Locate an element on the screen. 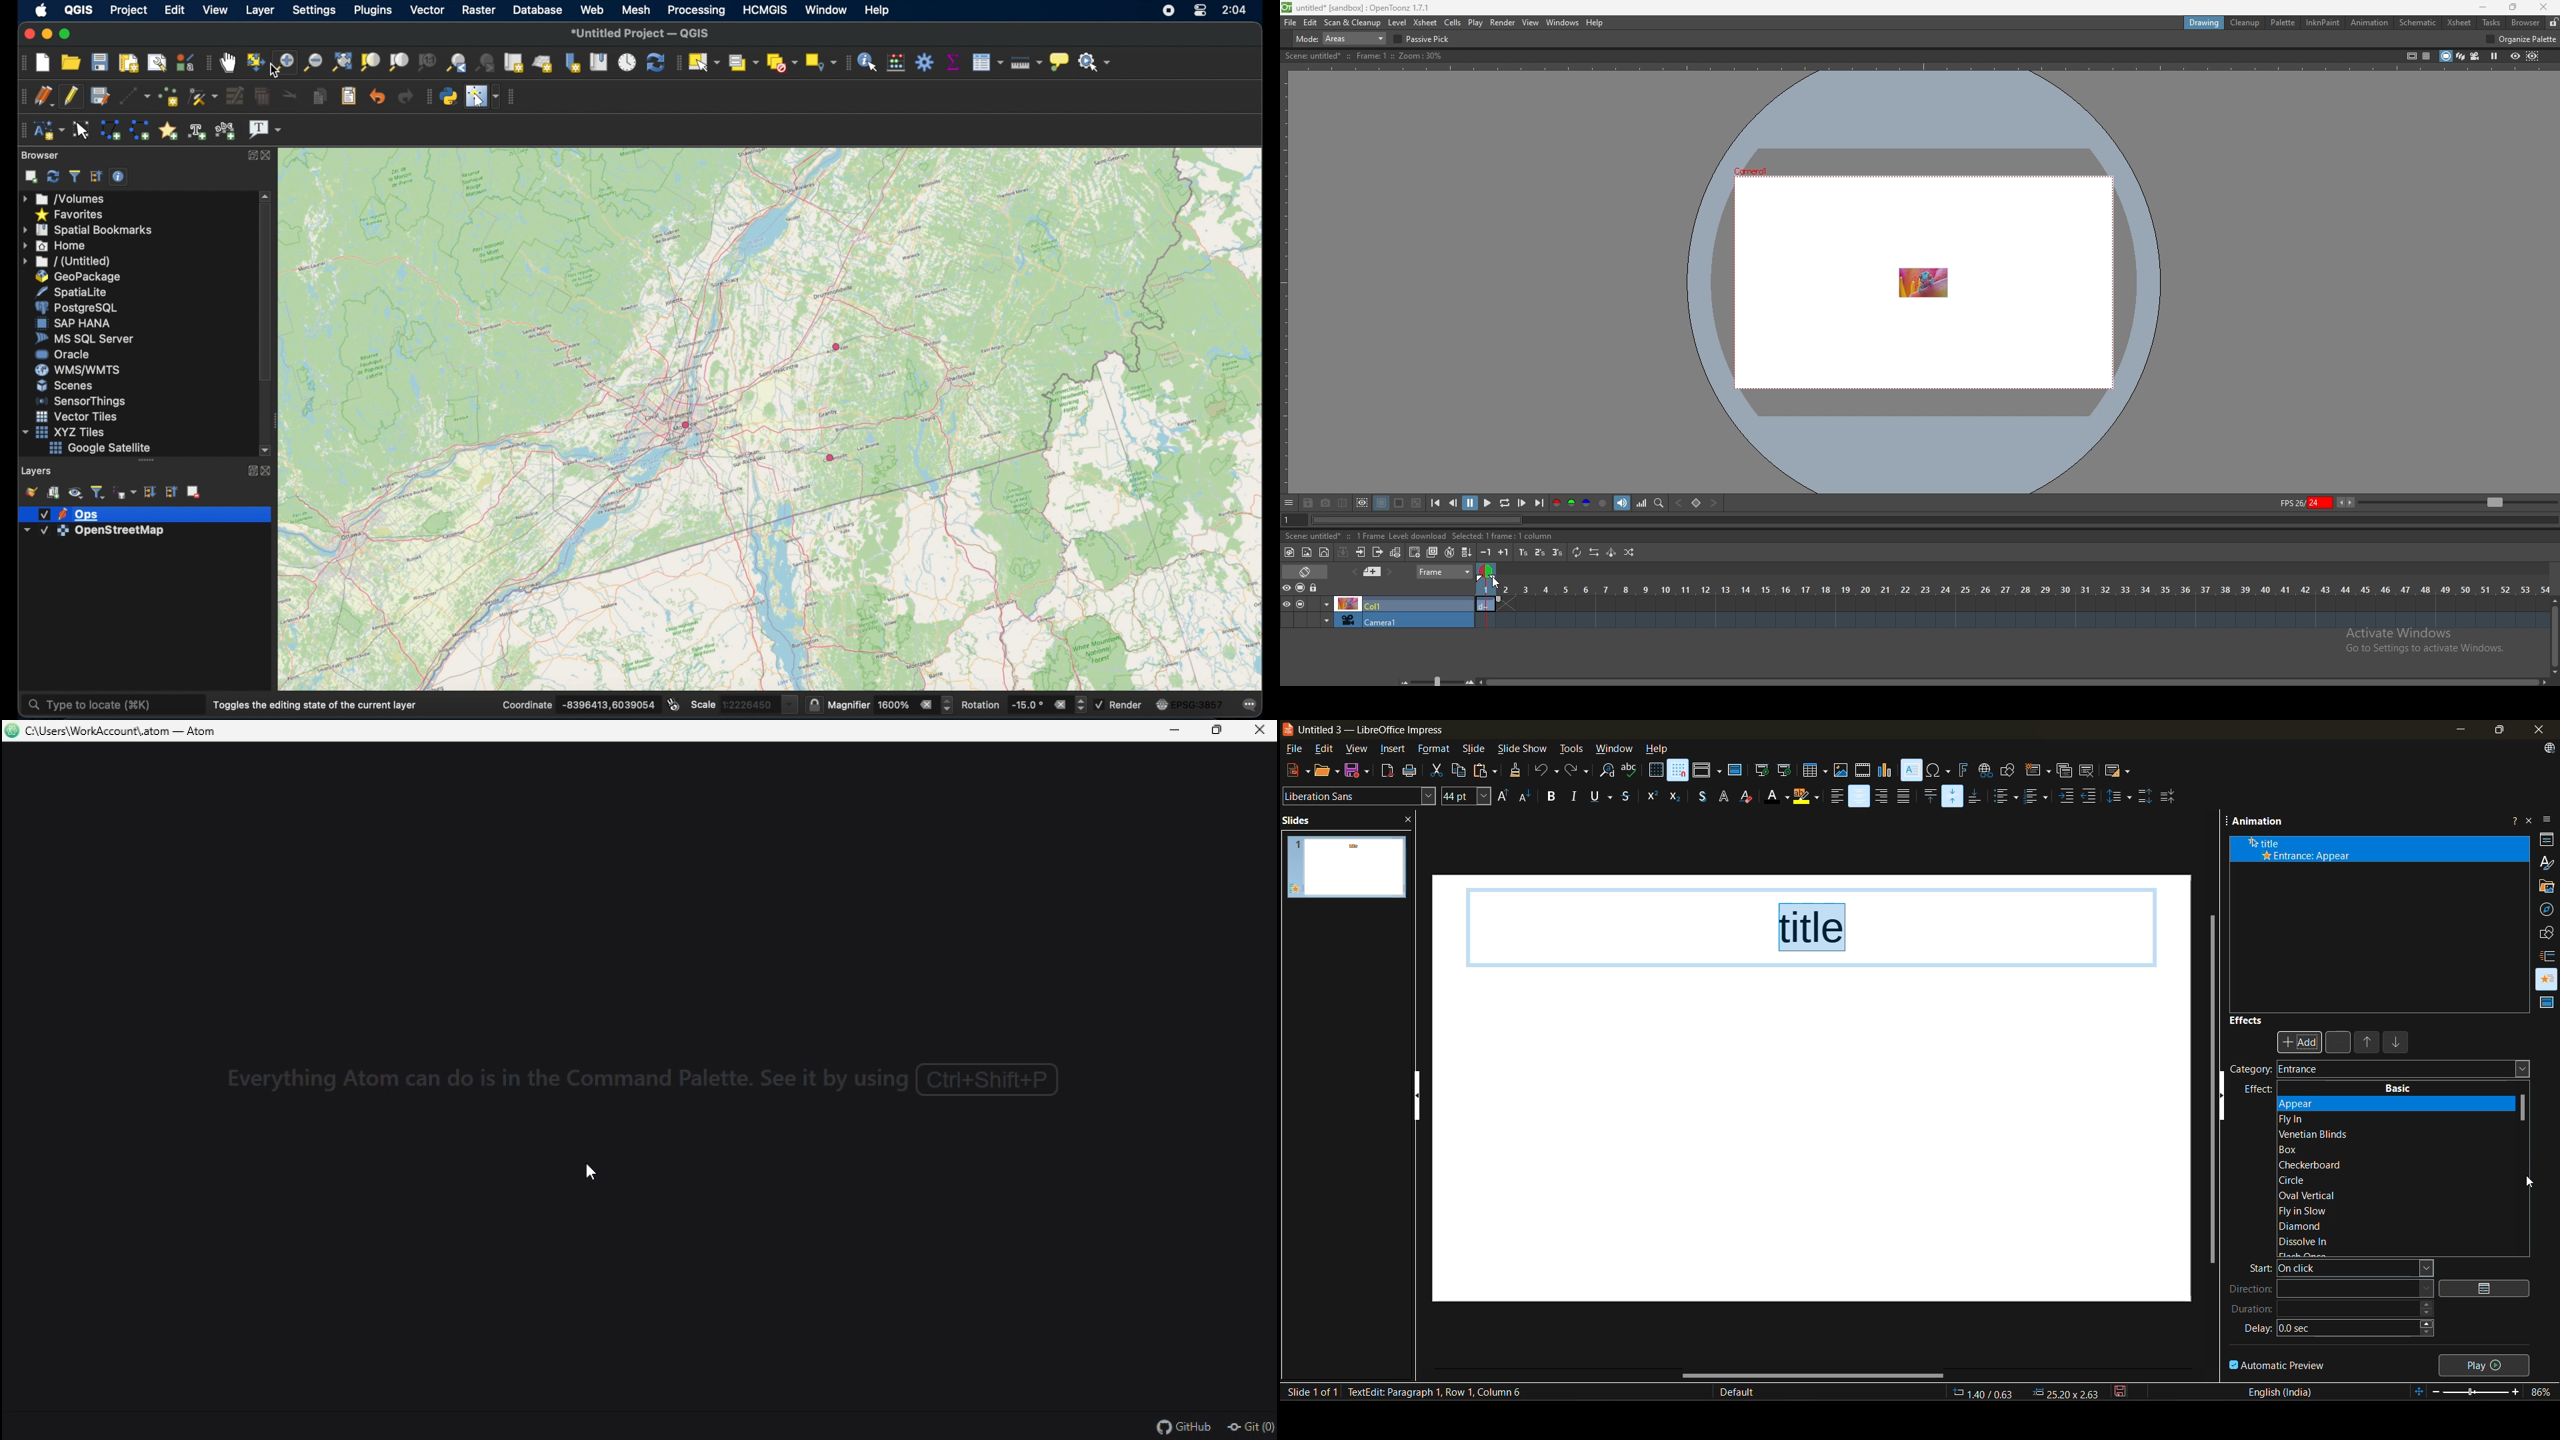 Image resolution: width=2576 pixels, height=1456 pixels. reframe on 3s is located at coordinates (1557, 553).